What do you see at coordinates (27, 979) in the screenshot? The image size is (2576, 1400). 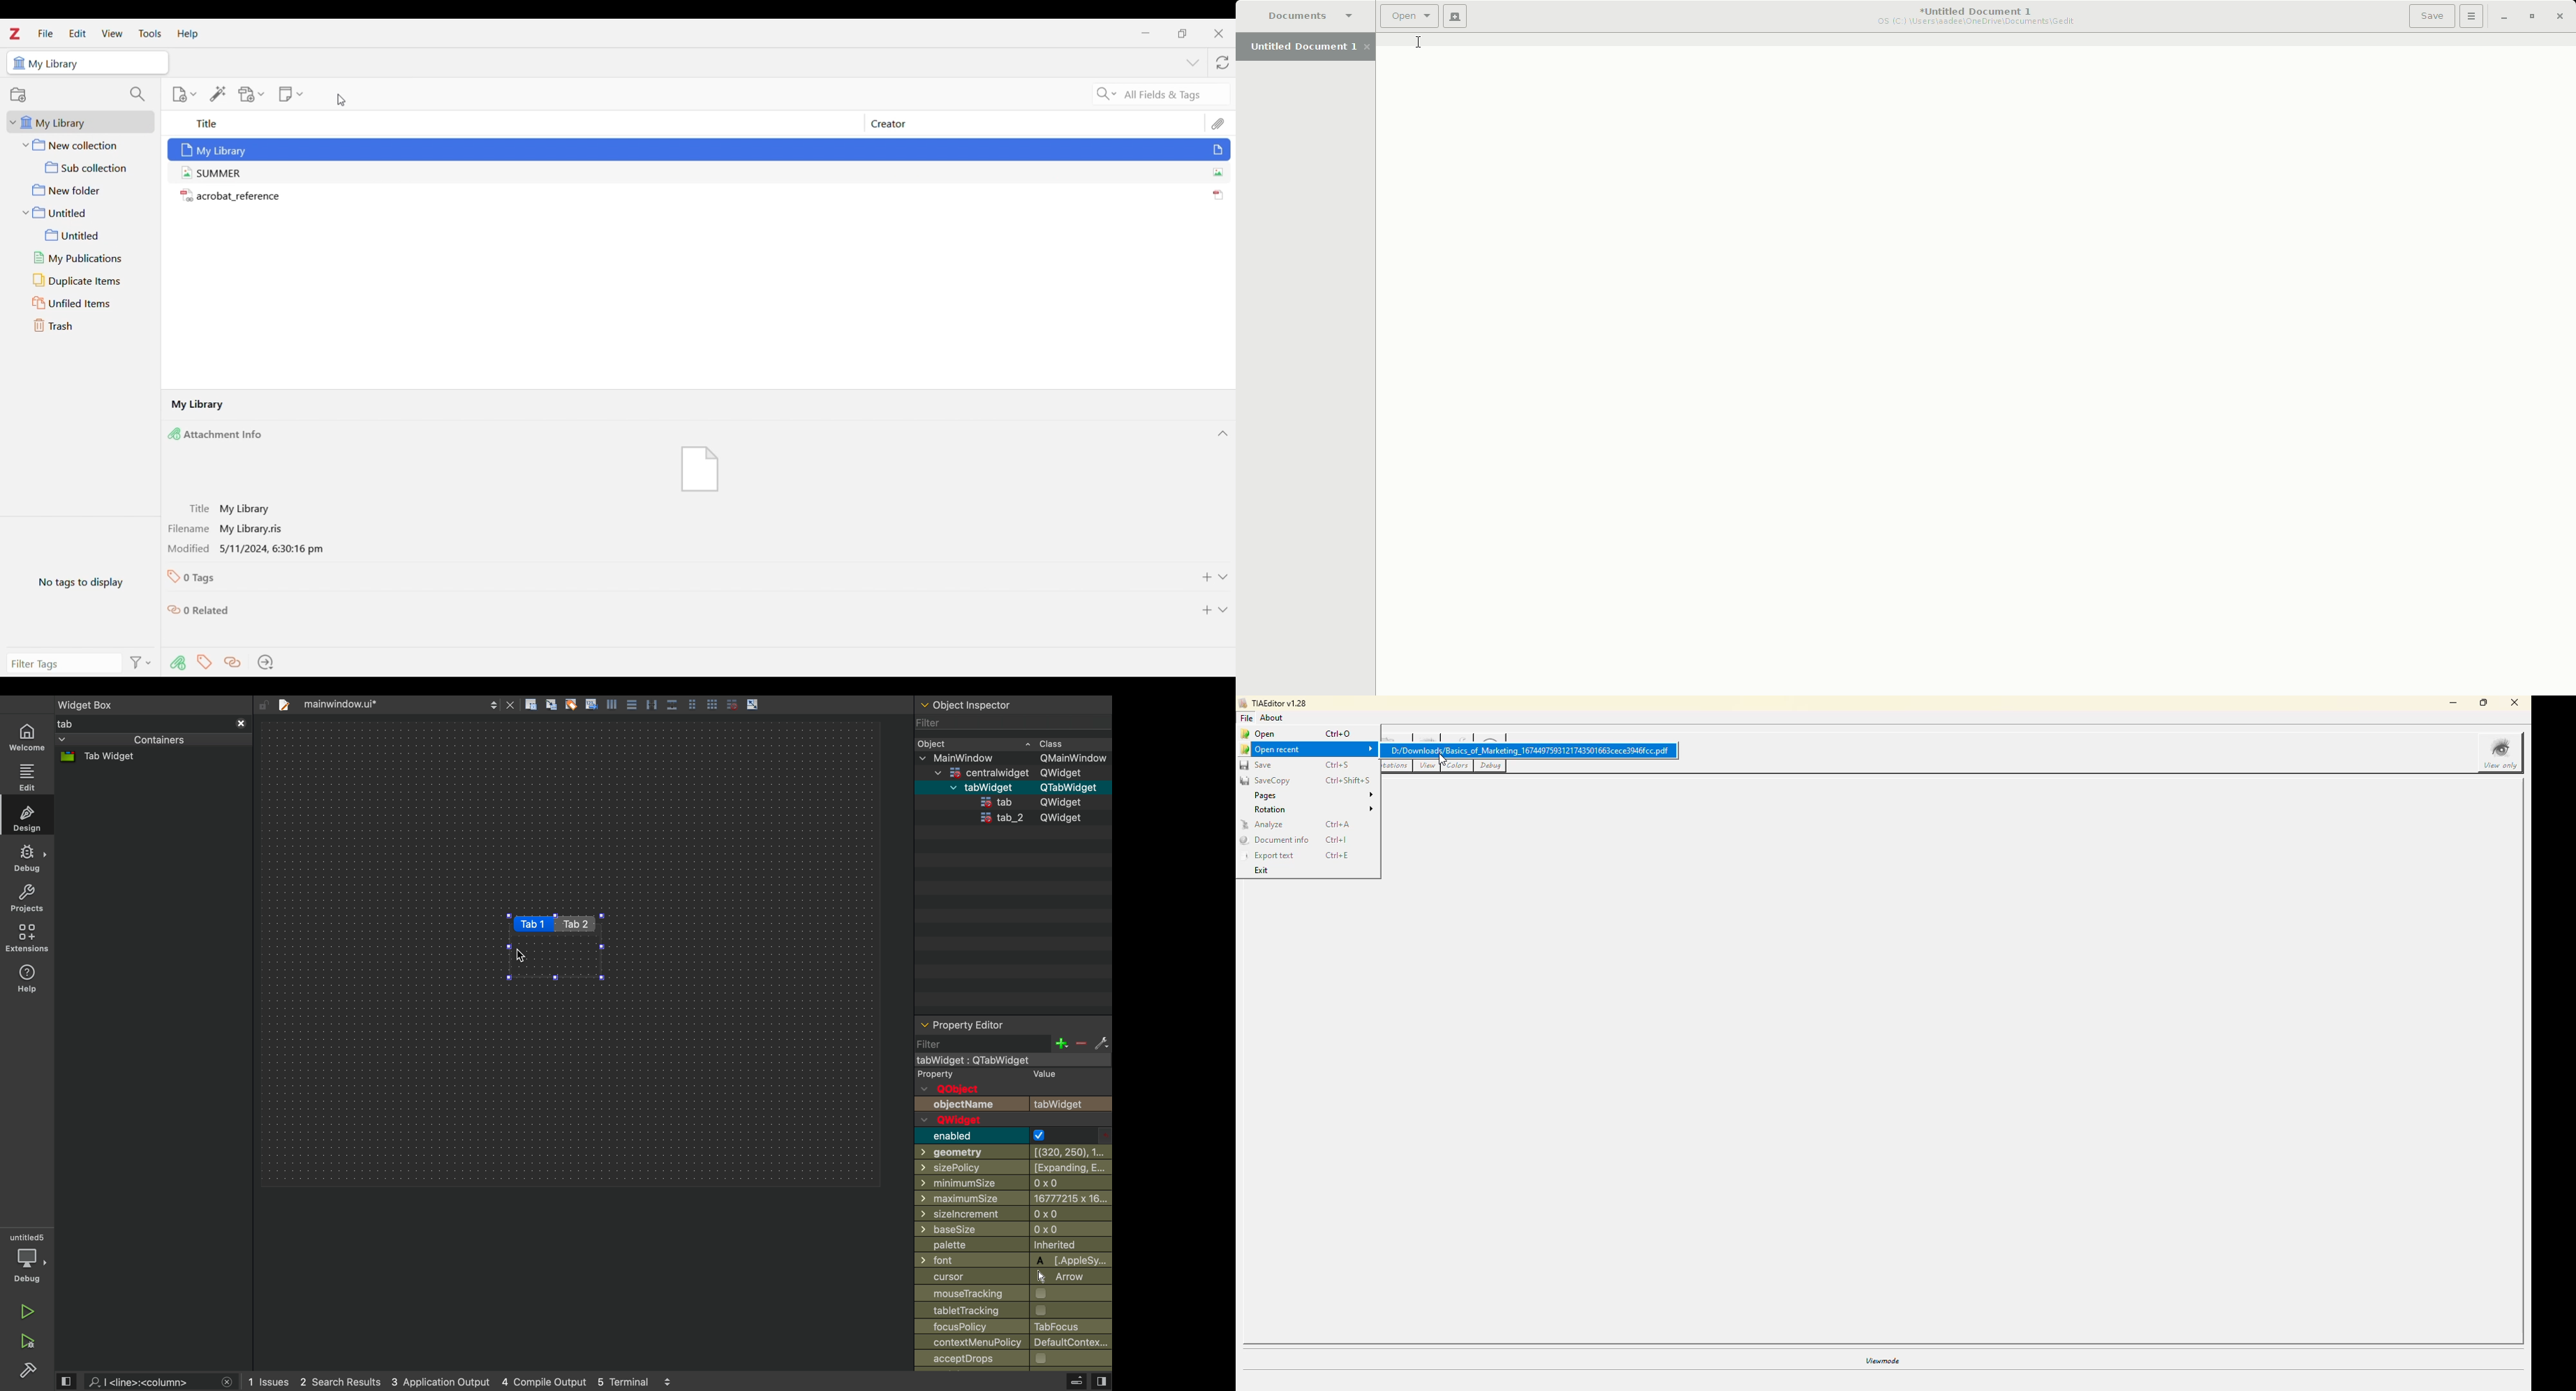 I see `help` at bounding box center [27, 979].